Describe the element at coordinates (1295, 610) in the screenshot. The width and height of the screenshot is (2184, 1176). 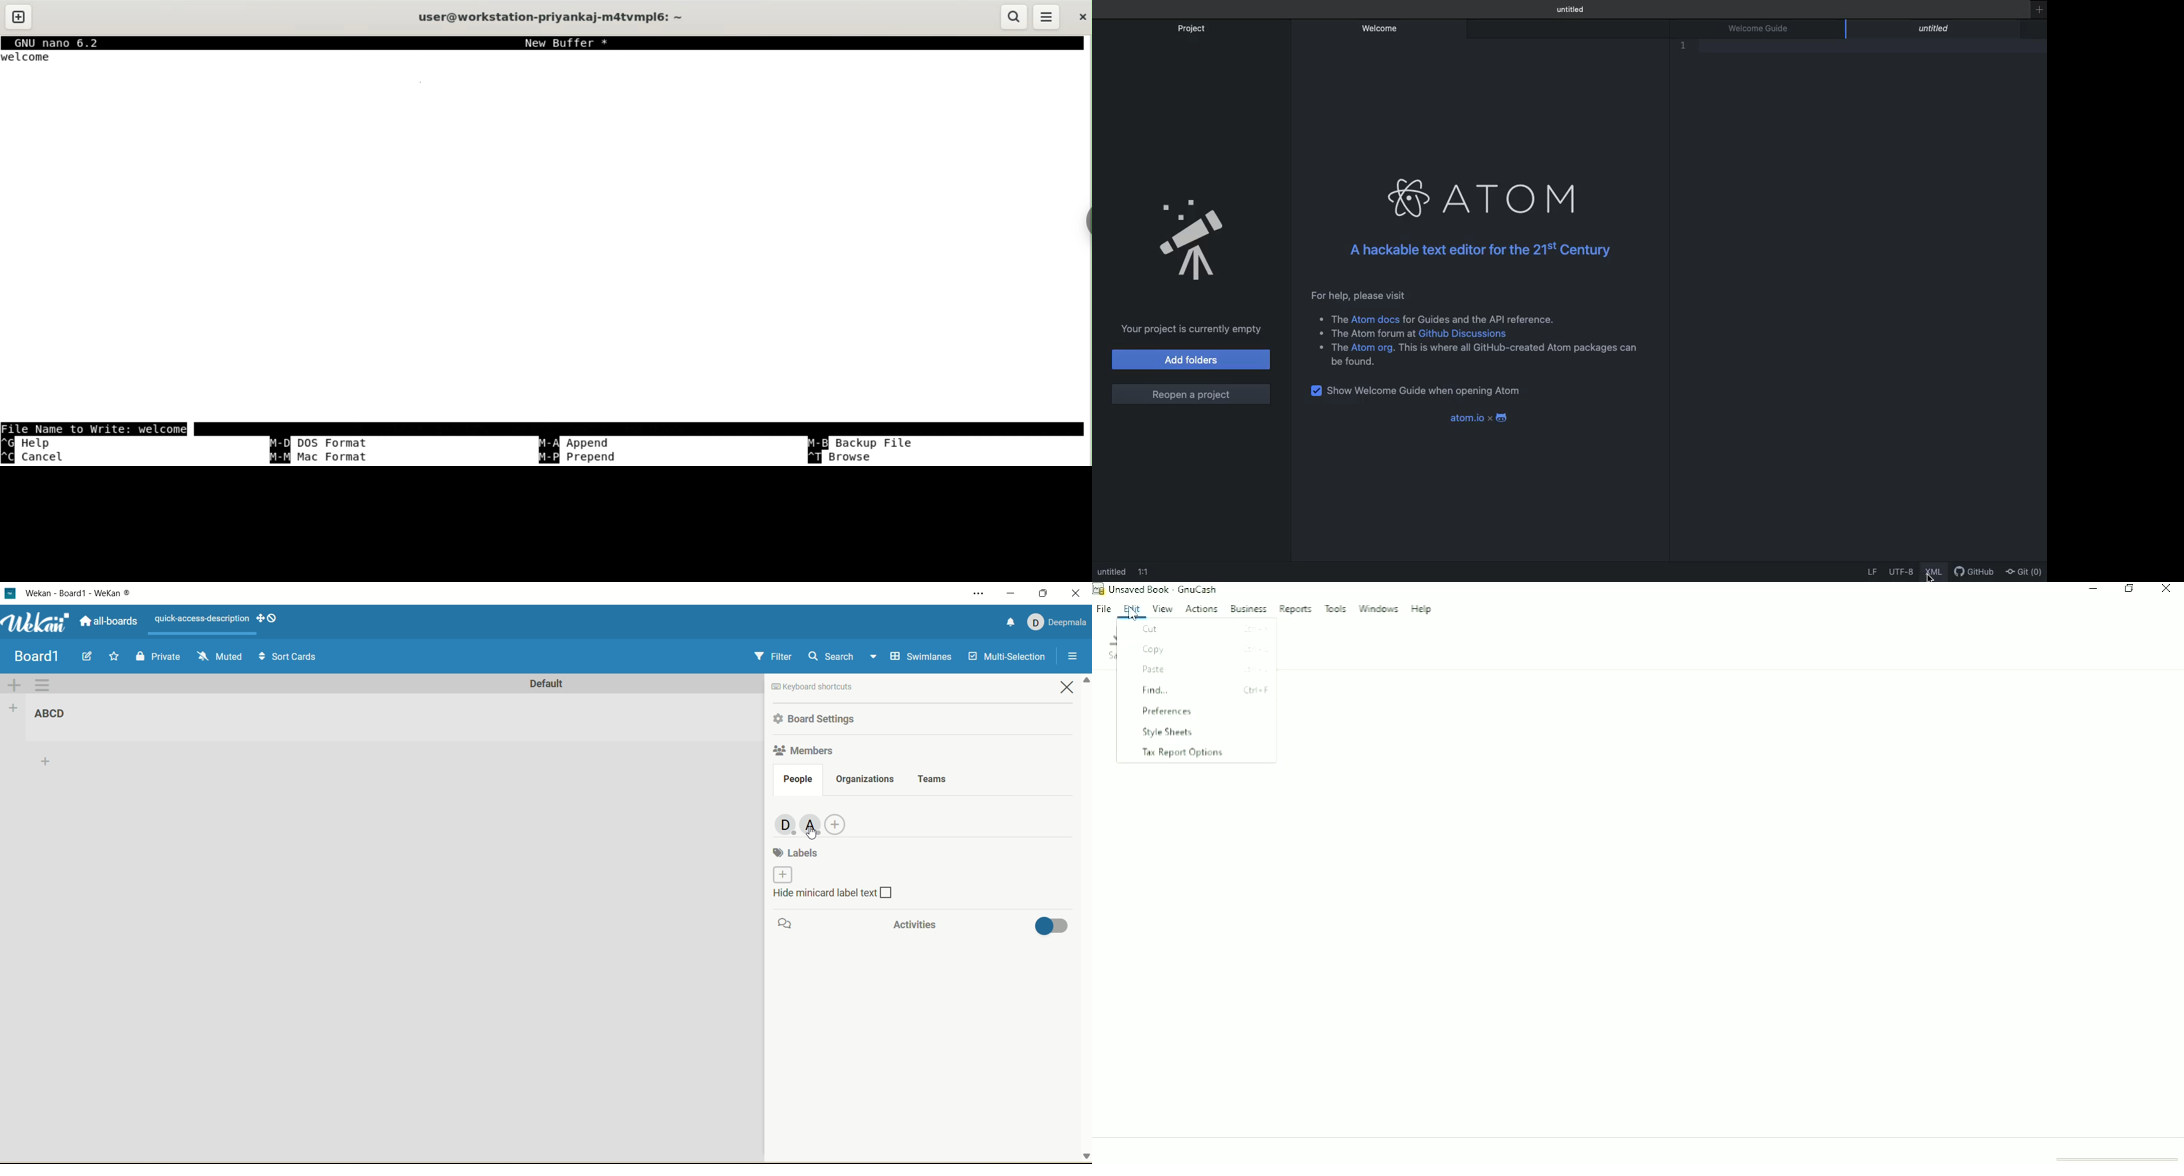
I see `Reports` at that location.